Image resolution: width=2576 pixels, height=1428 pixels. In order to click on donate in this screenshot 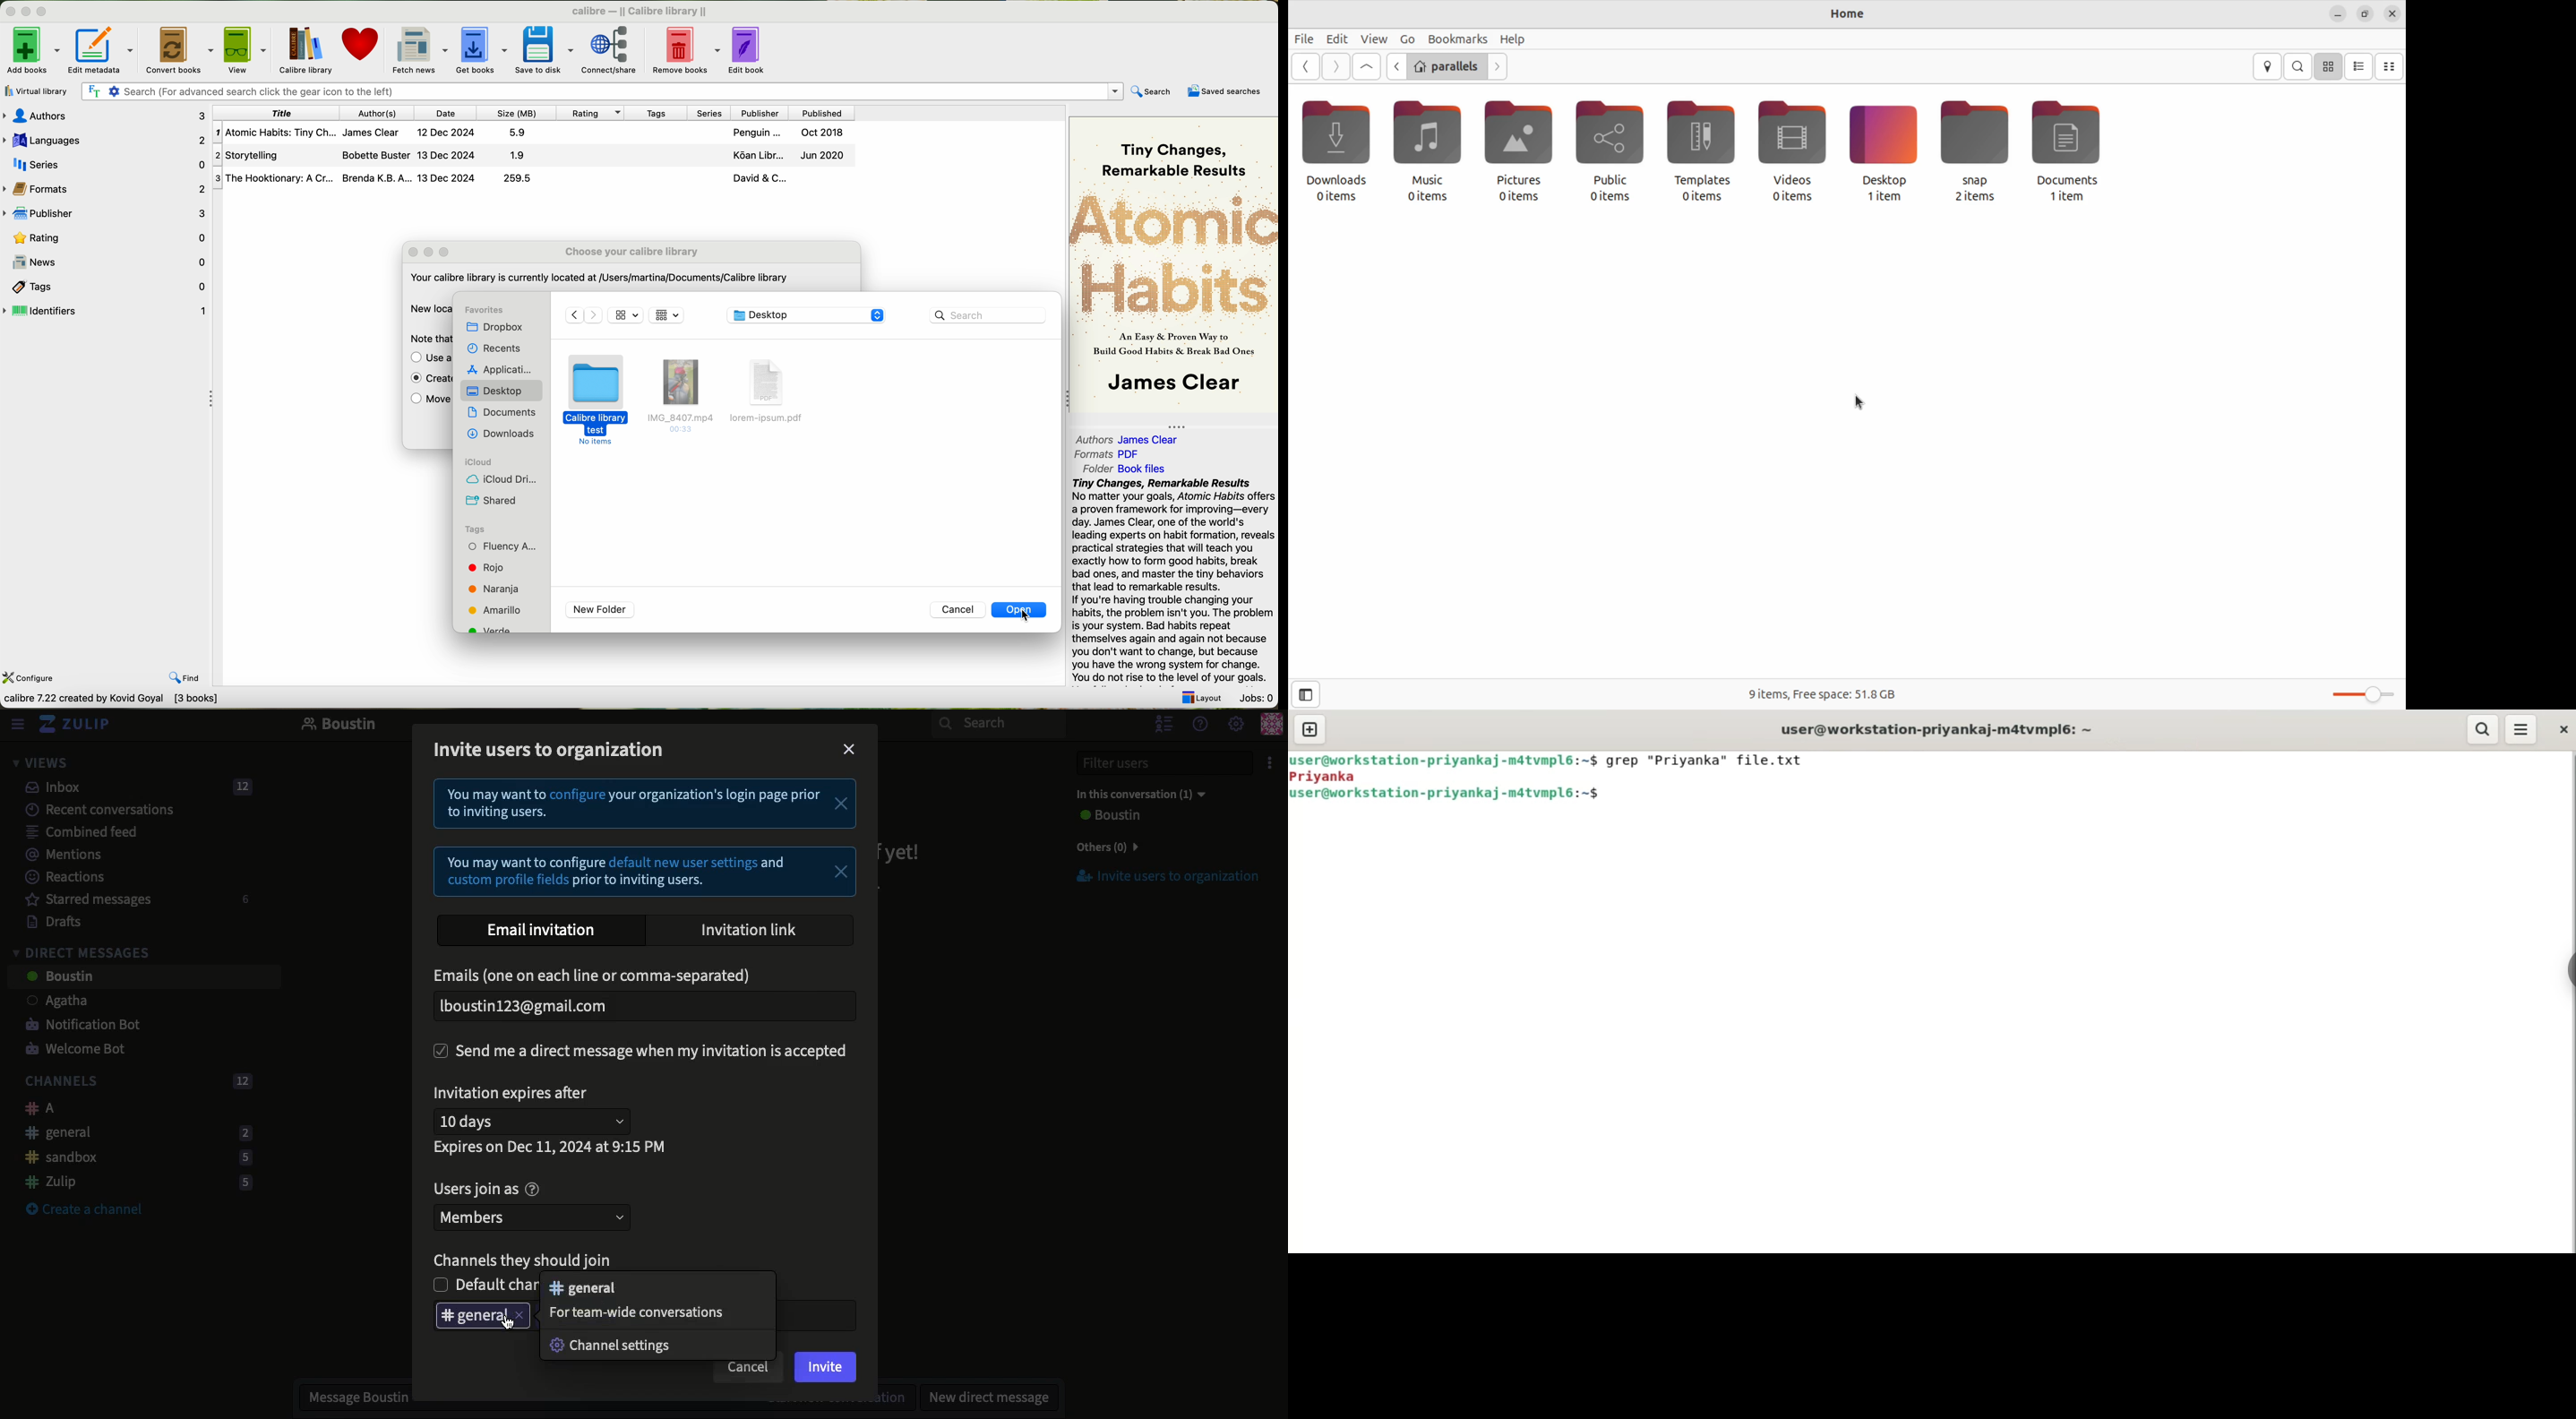, I will do `click(361, 49)`.